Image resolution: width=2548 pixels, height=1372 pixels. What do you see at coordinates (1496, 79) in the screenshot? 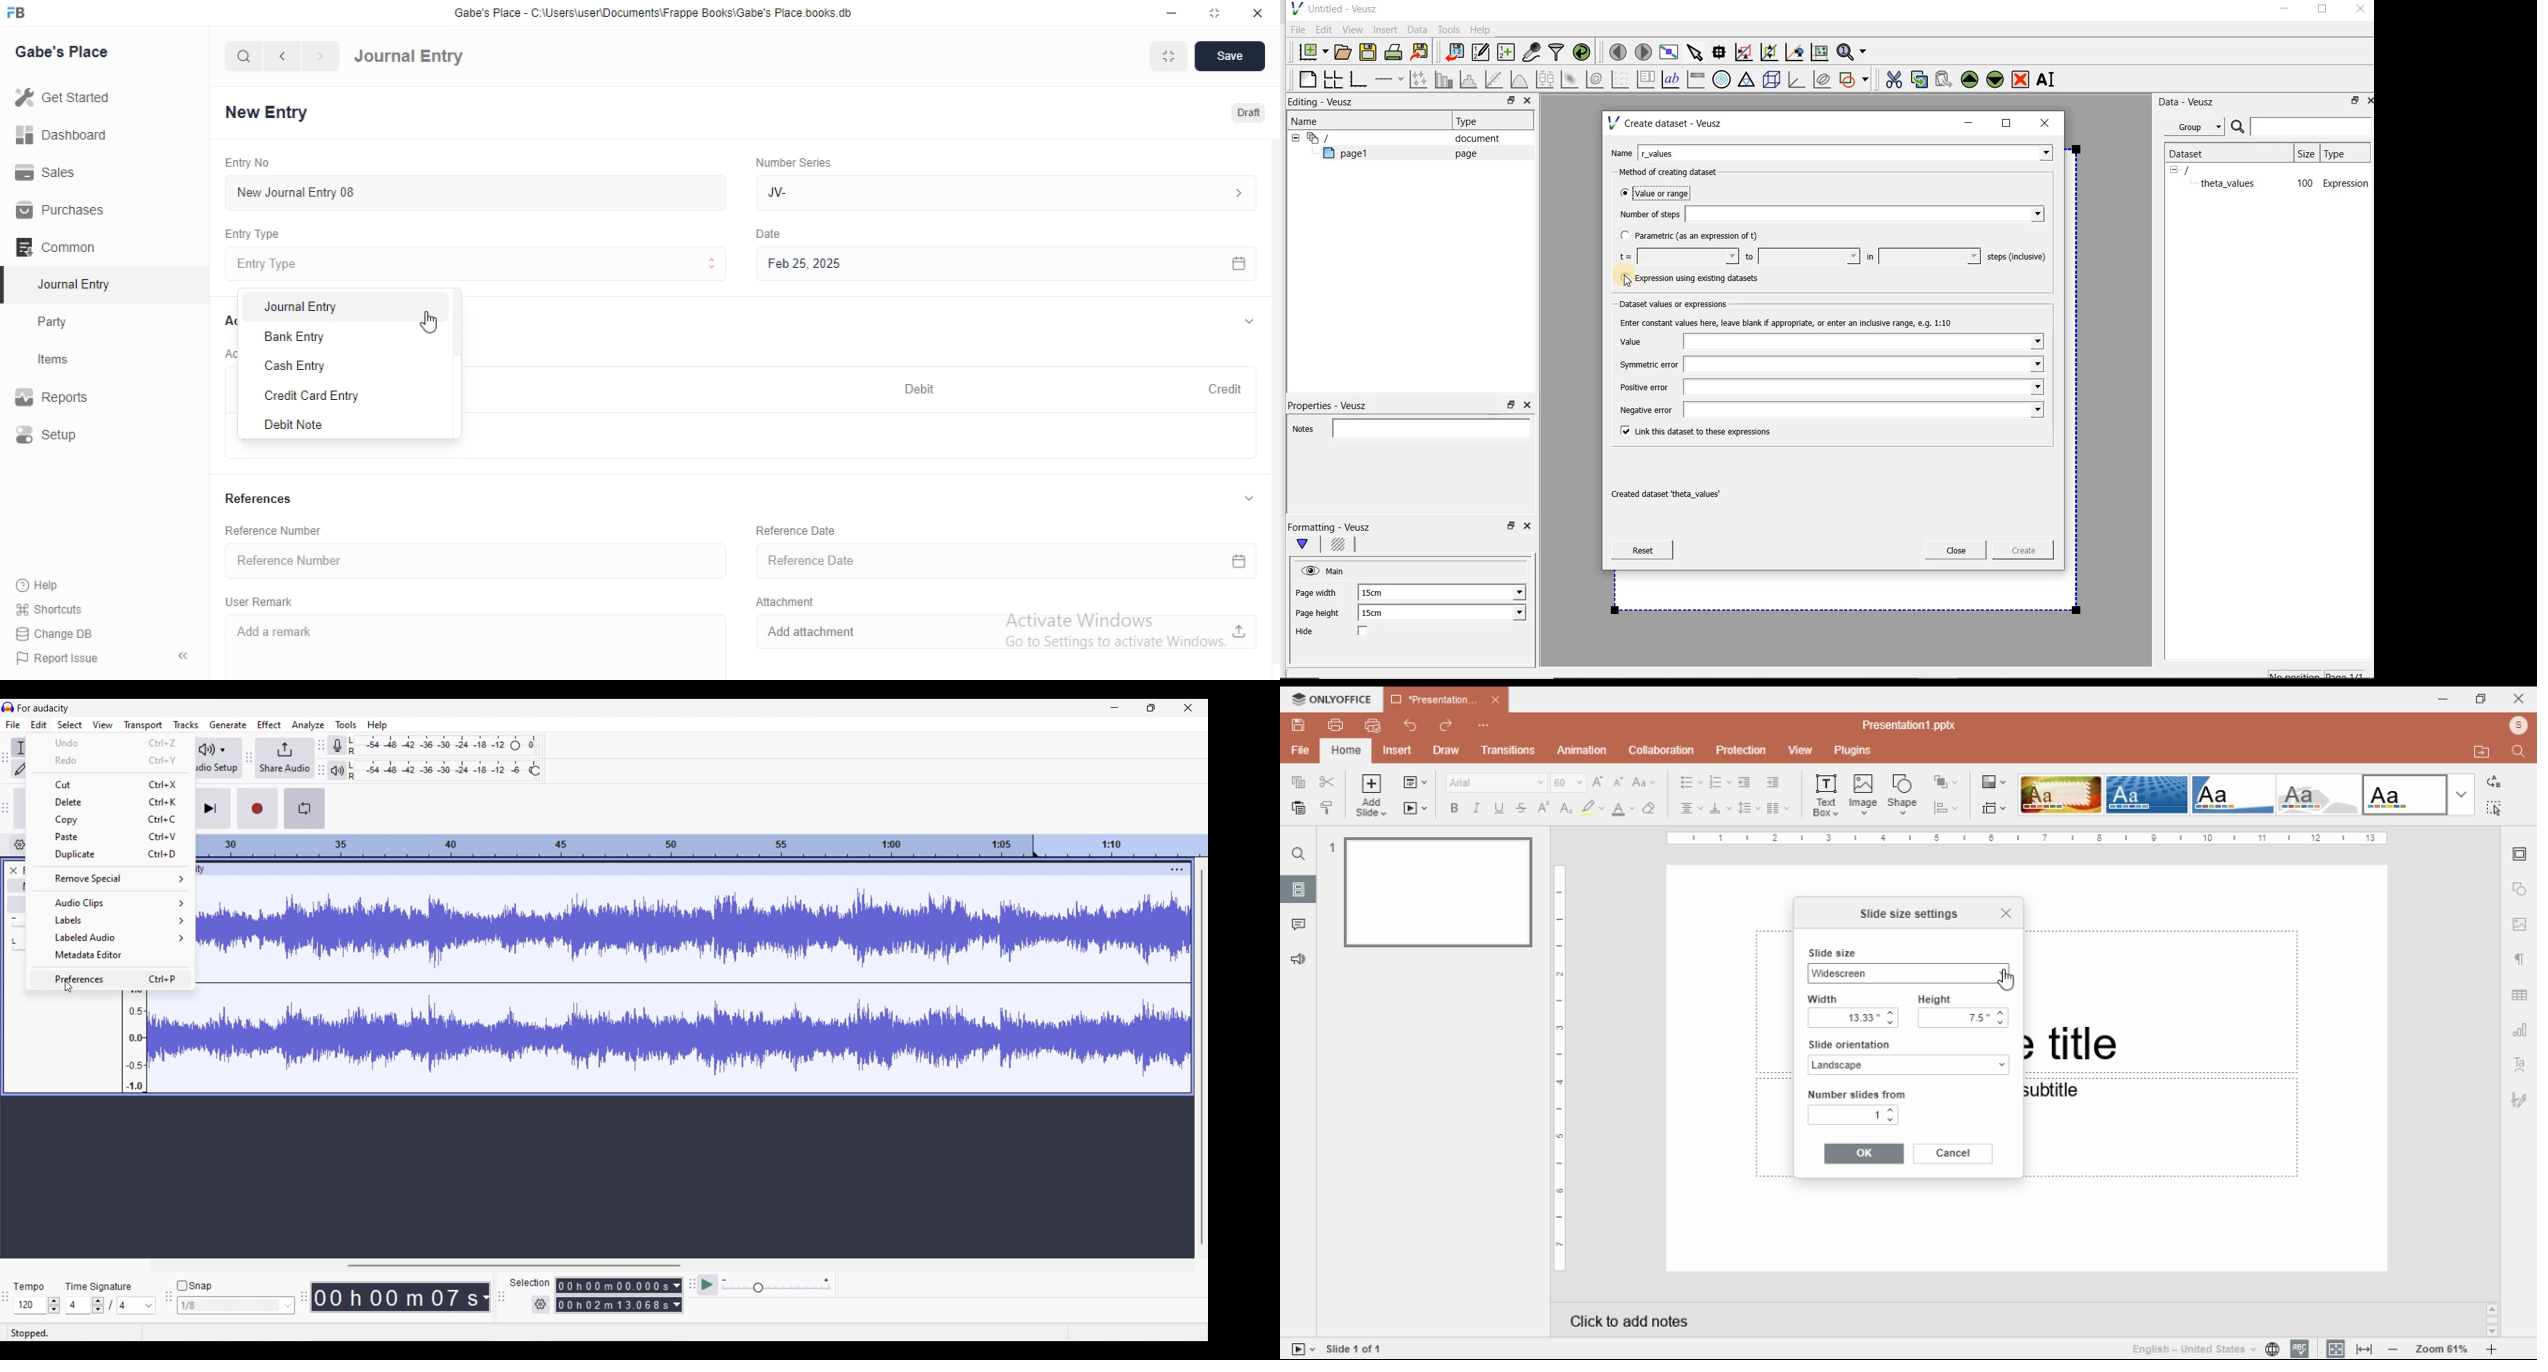
I see `Fit a function to data` at bounding box center [1496, 79].